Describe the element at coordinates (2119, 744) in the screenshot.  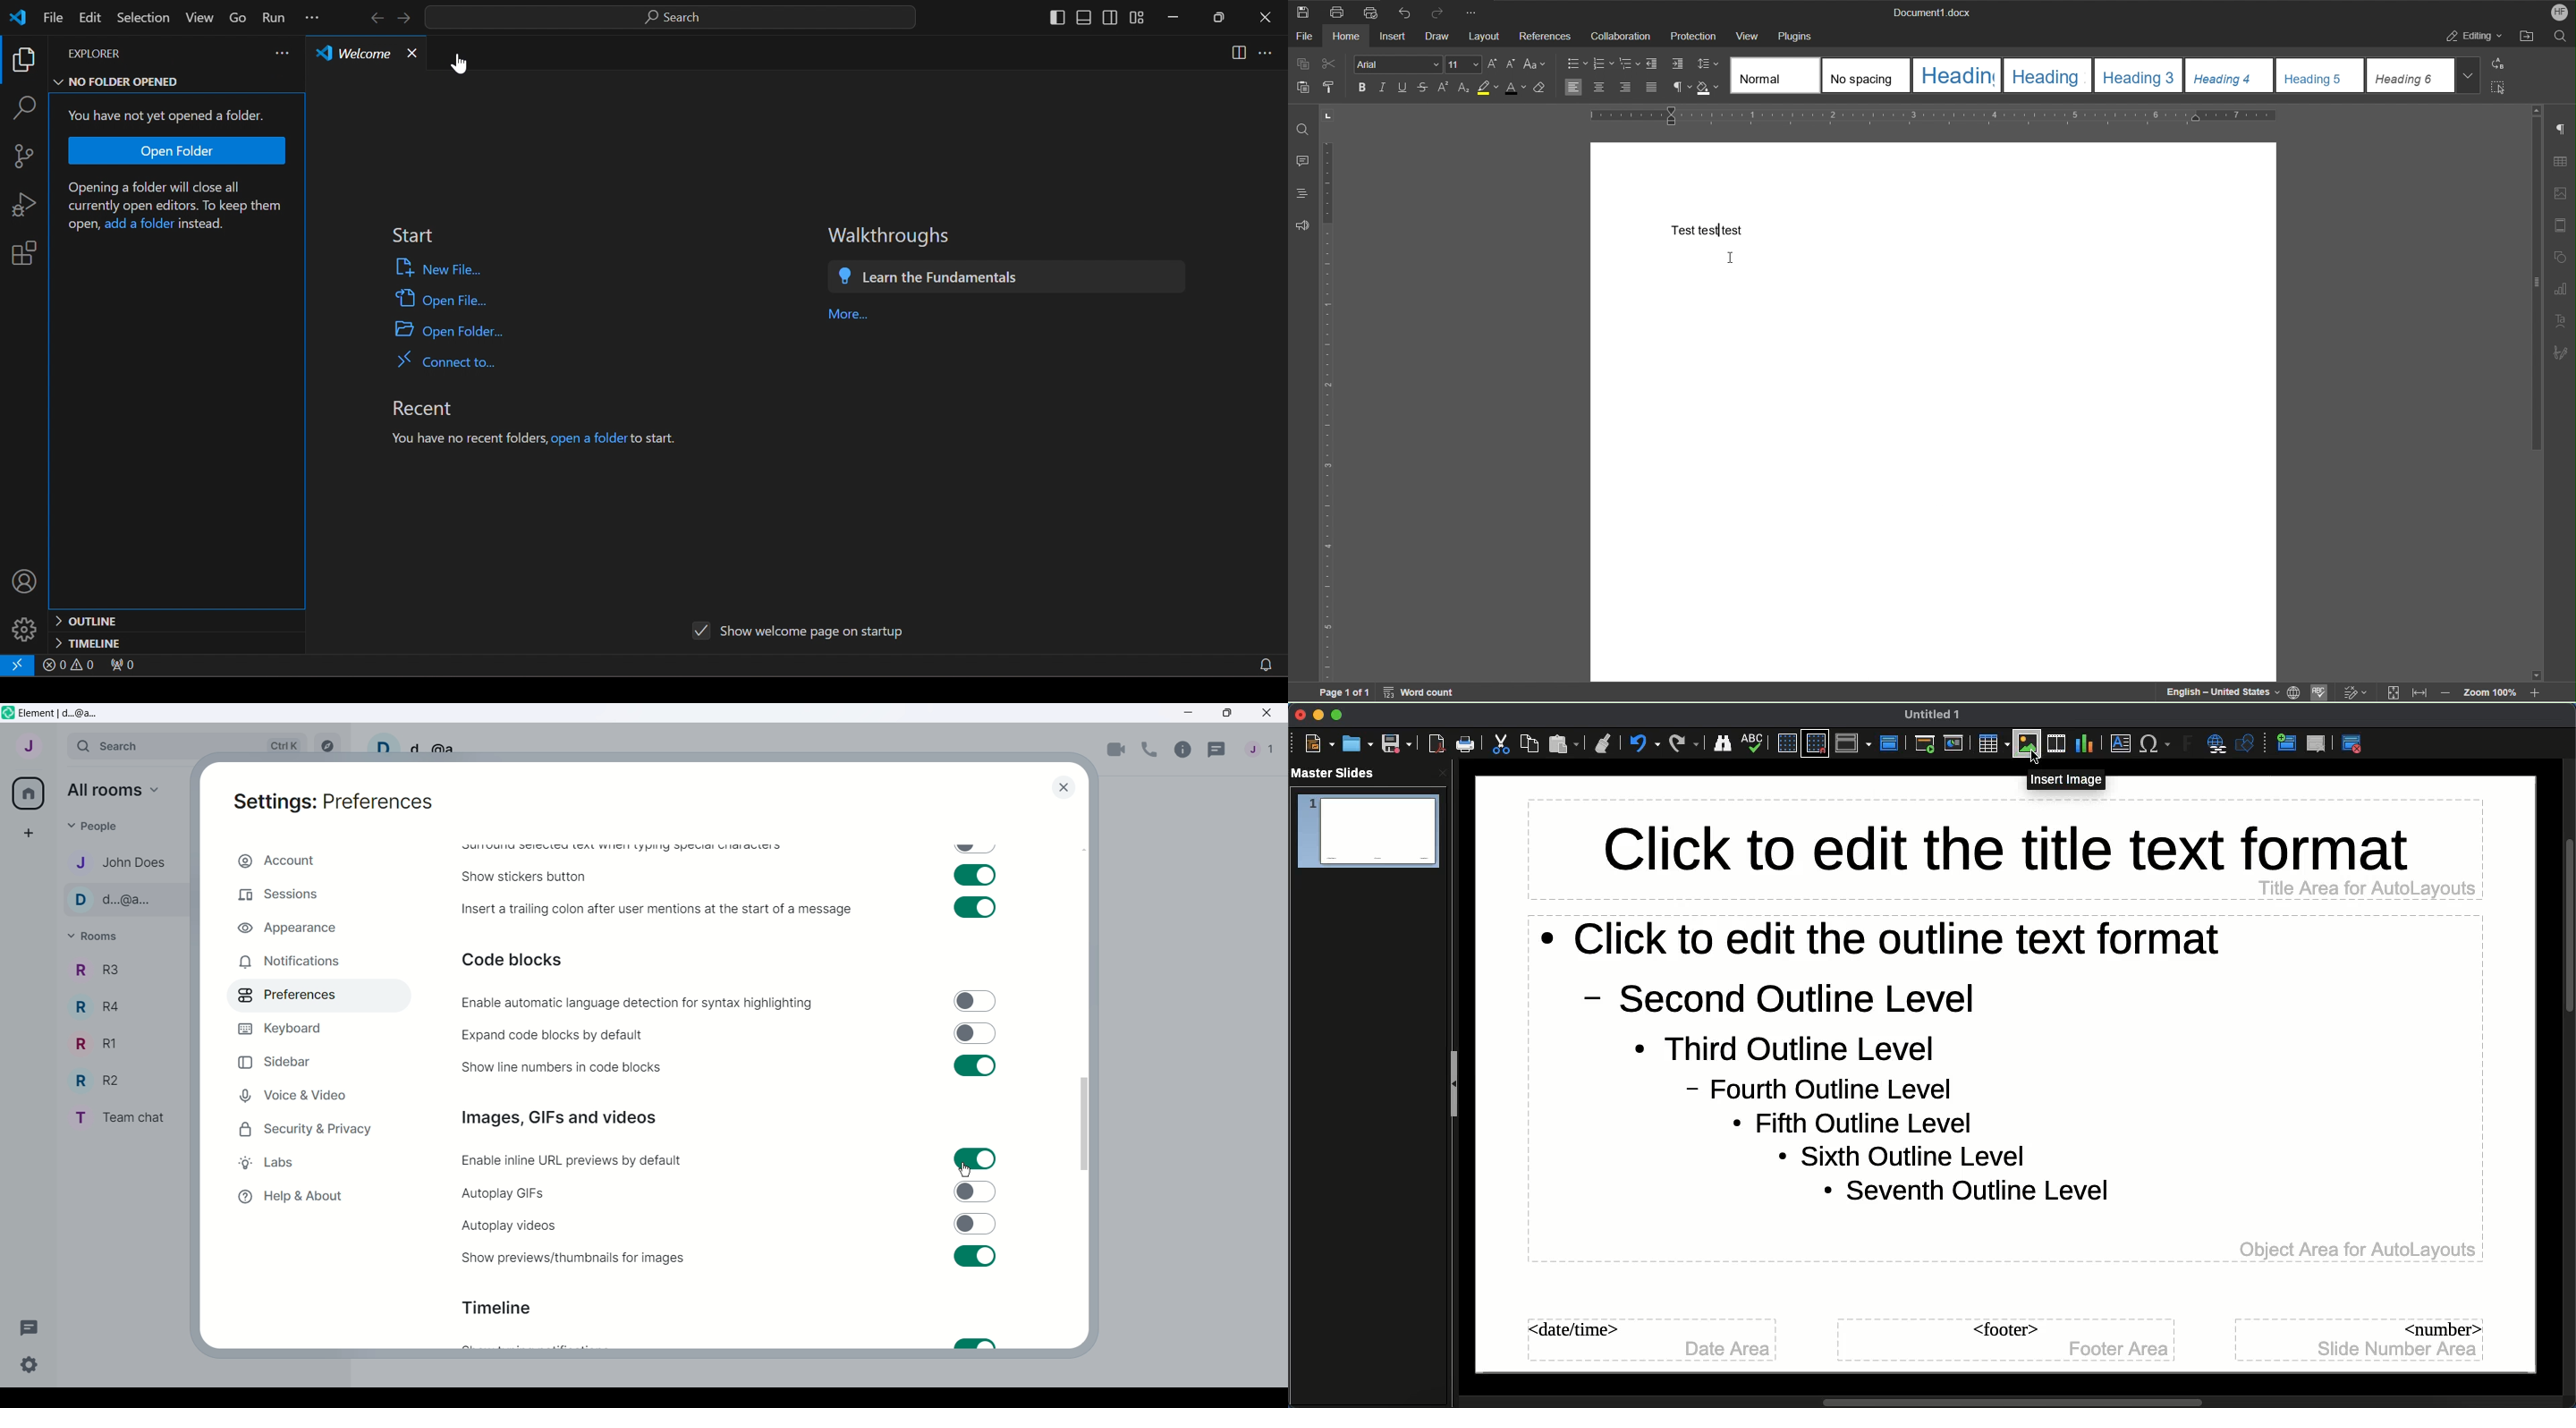
I see `Textbox` at that location.